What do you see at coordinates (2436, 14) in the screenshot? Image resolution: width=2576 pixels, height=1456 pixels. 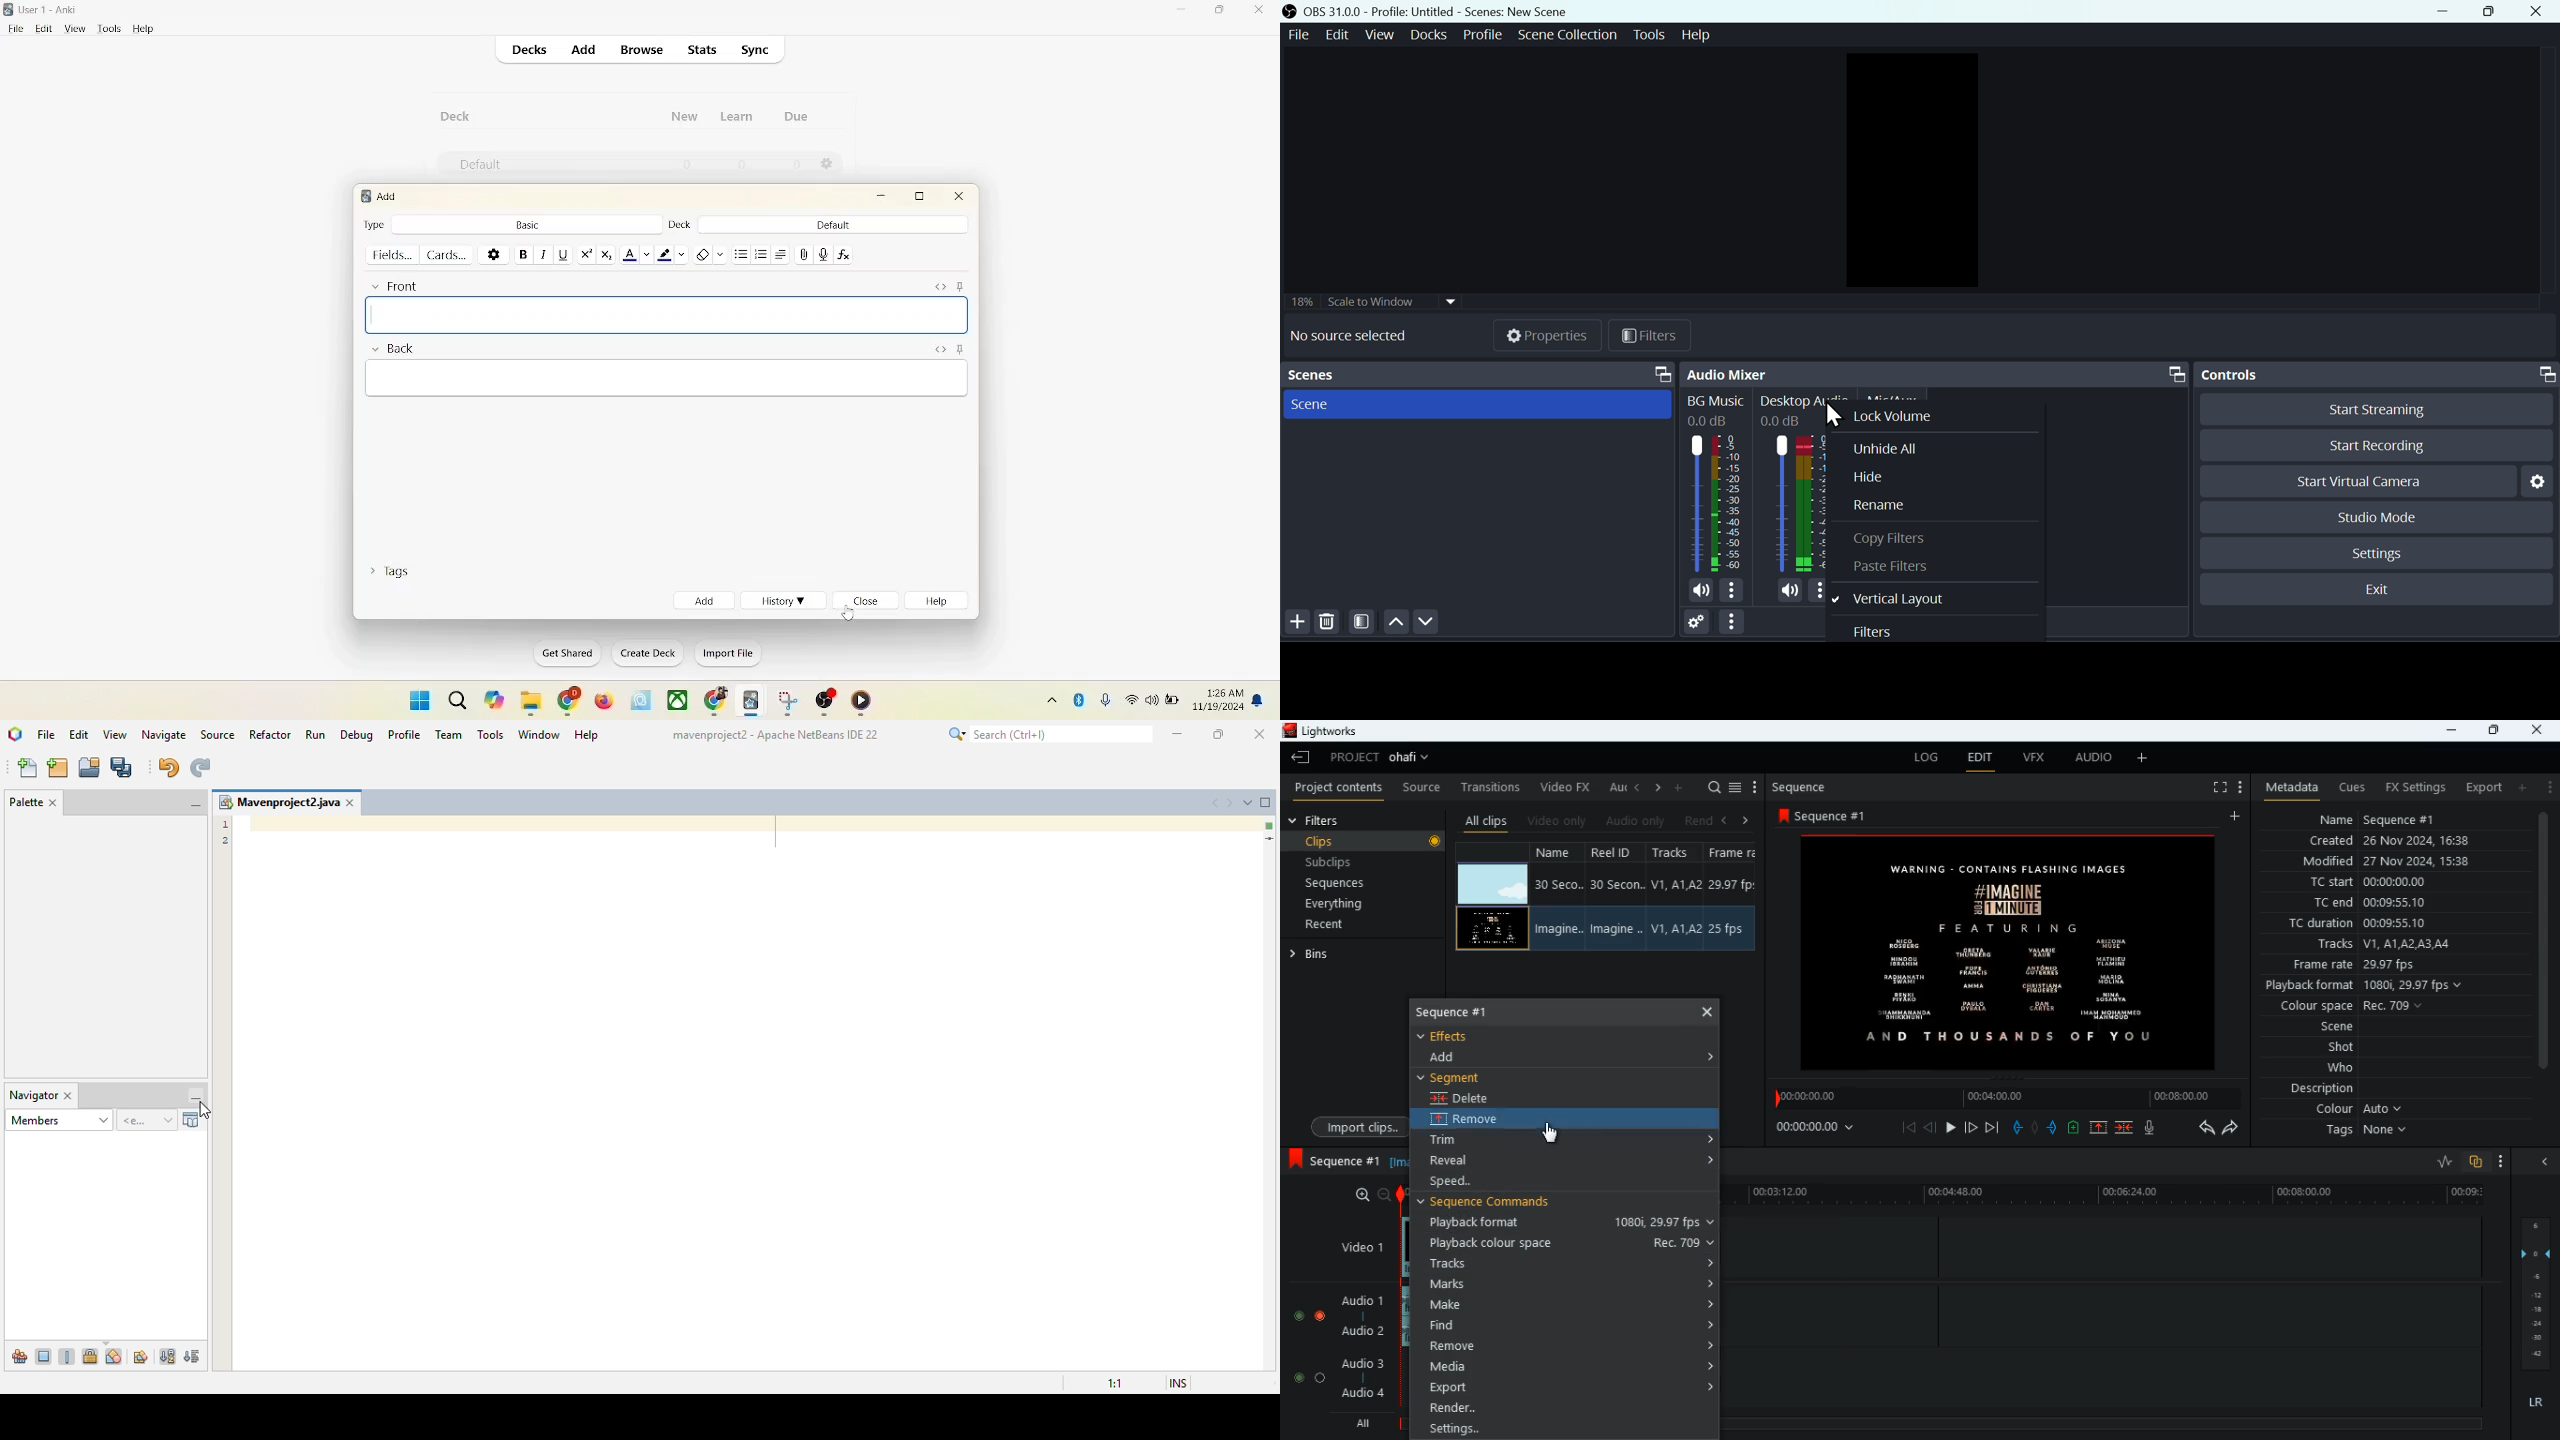 I see `minimise` at bounding box center [2436, 14].